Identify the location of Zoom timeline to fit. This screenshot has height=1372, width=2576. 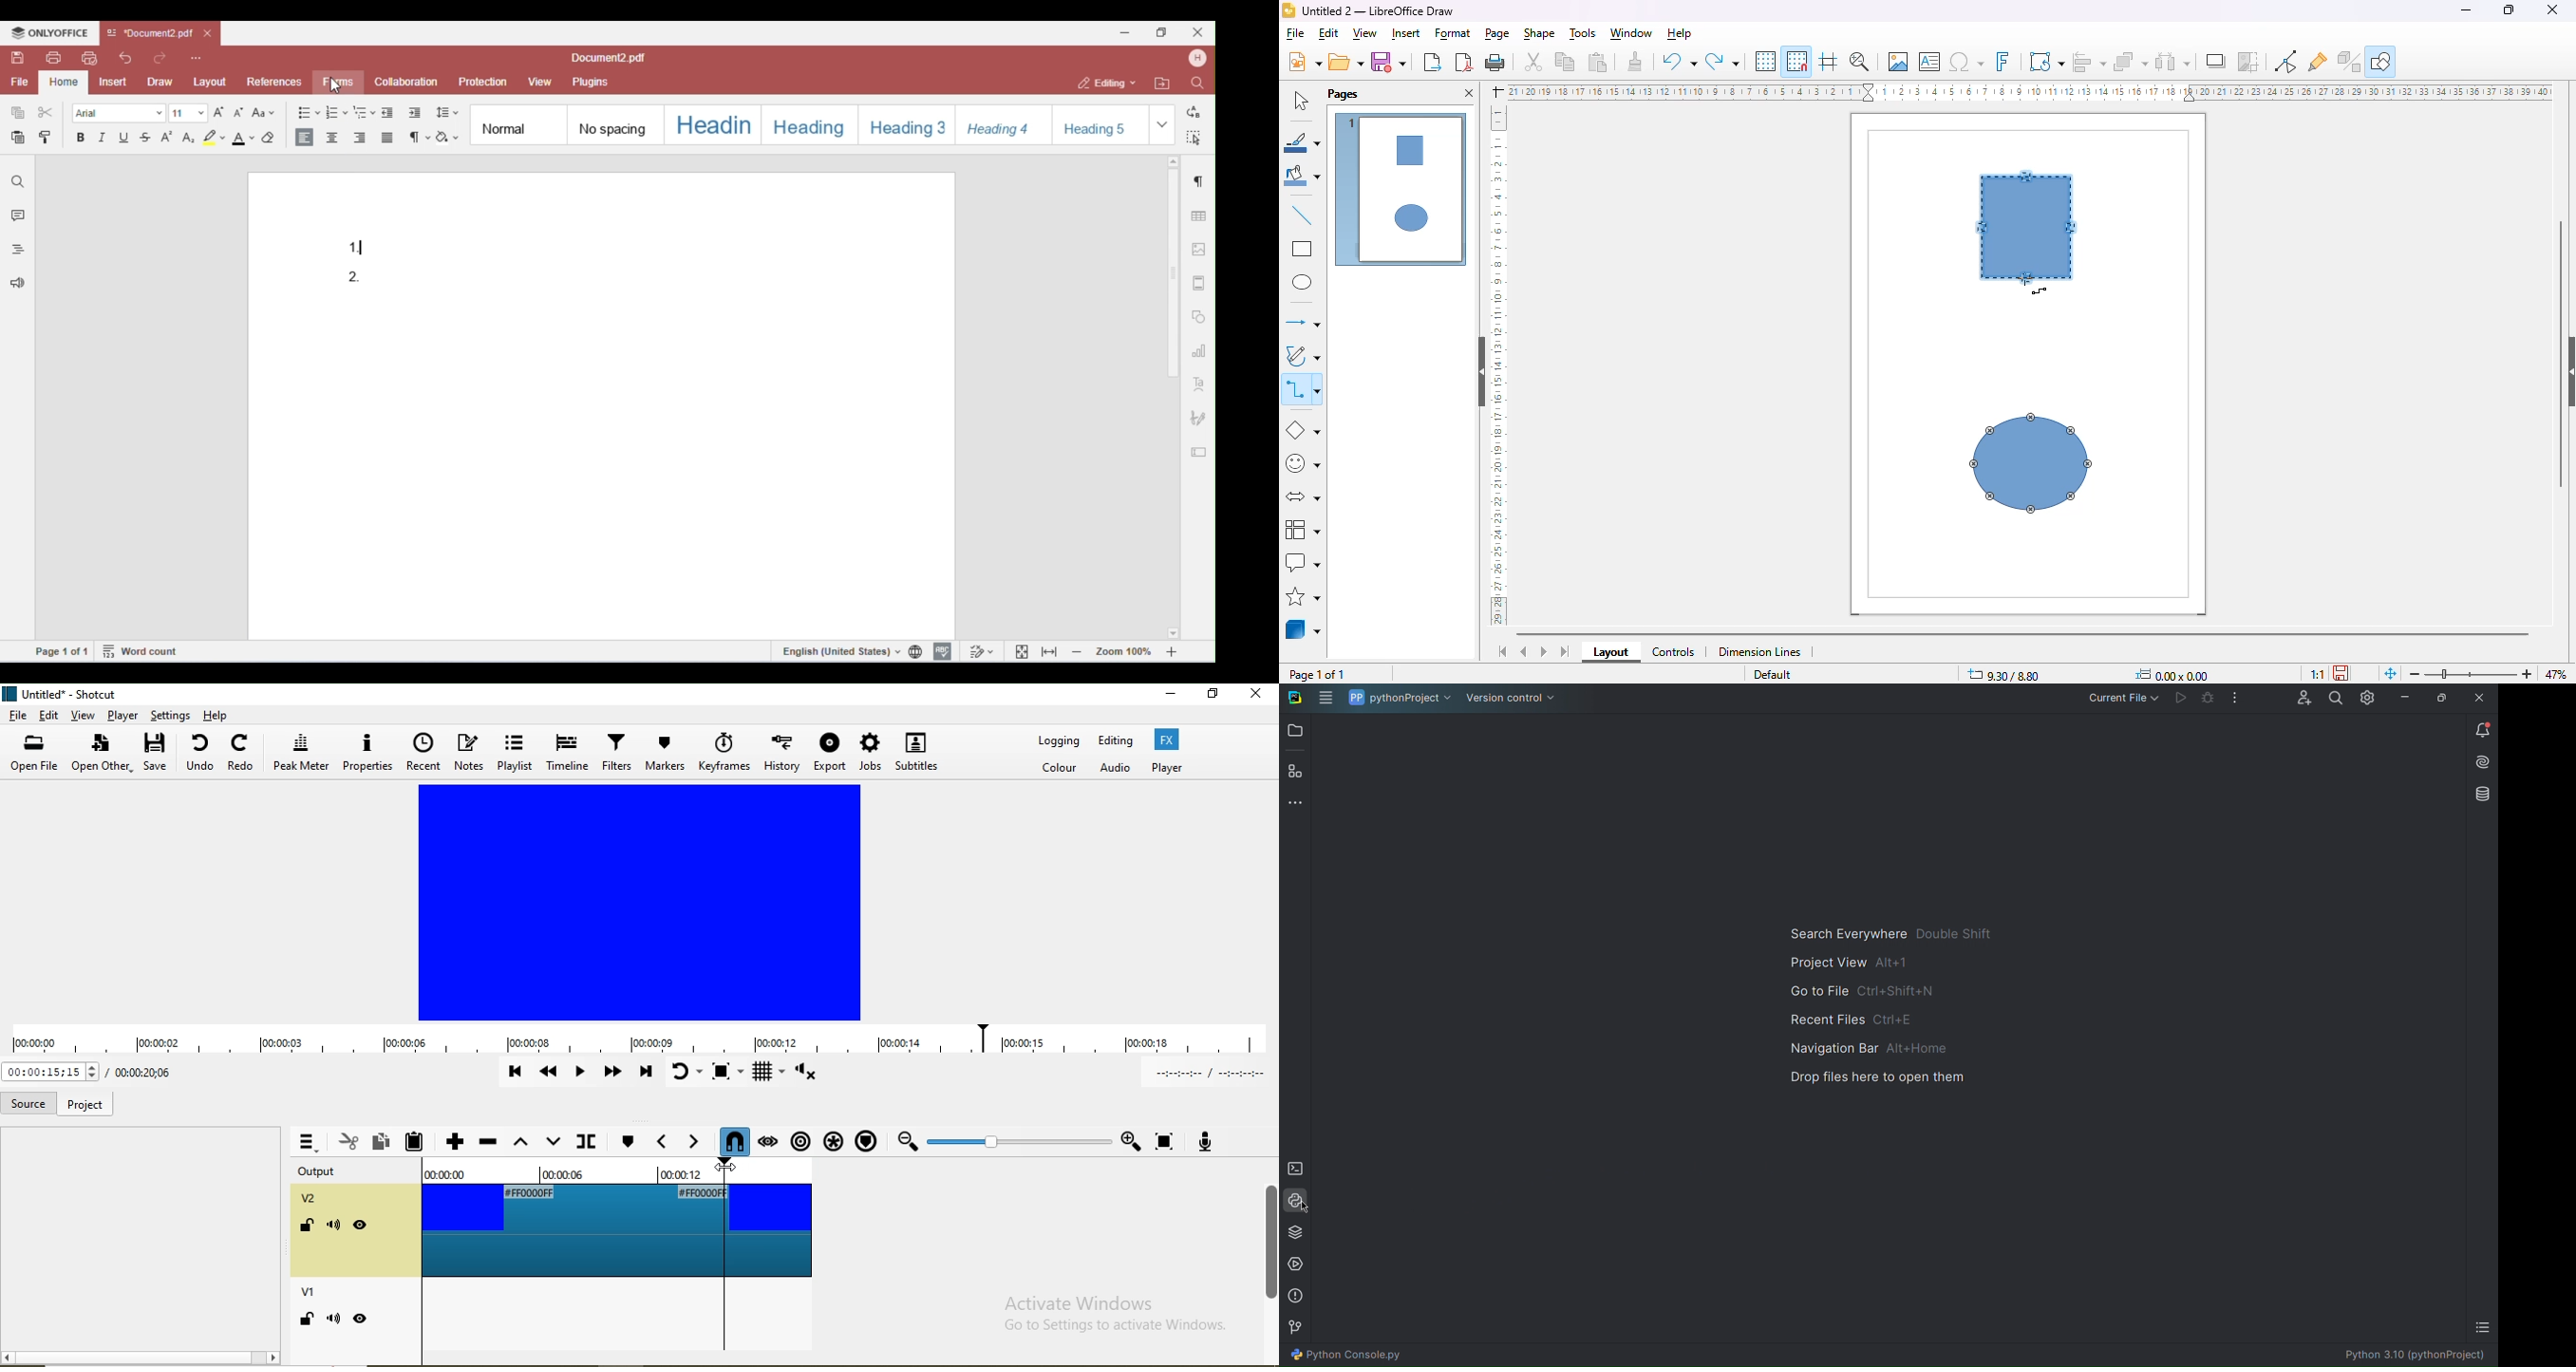
(1166, 1141).